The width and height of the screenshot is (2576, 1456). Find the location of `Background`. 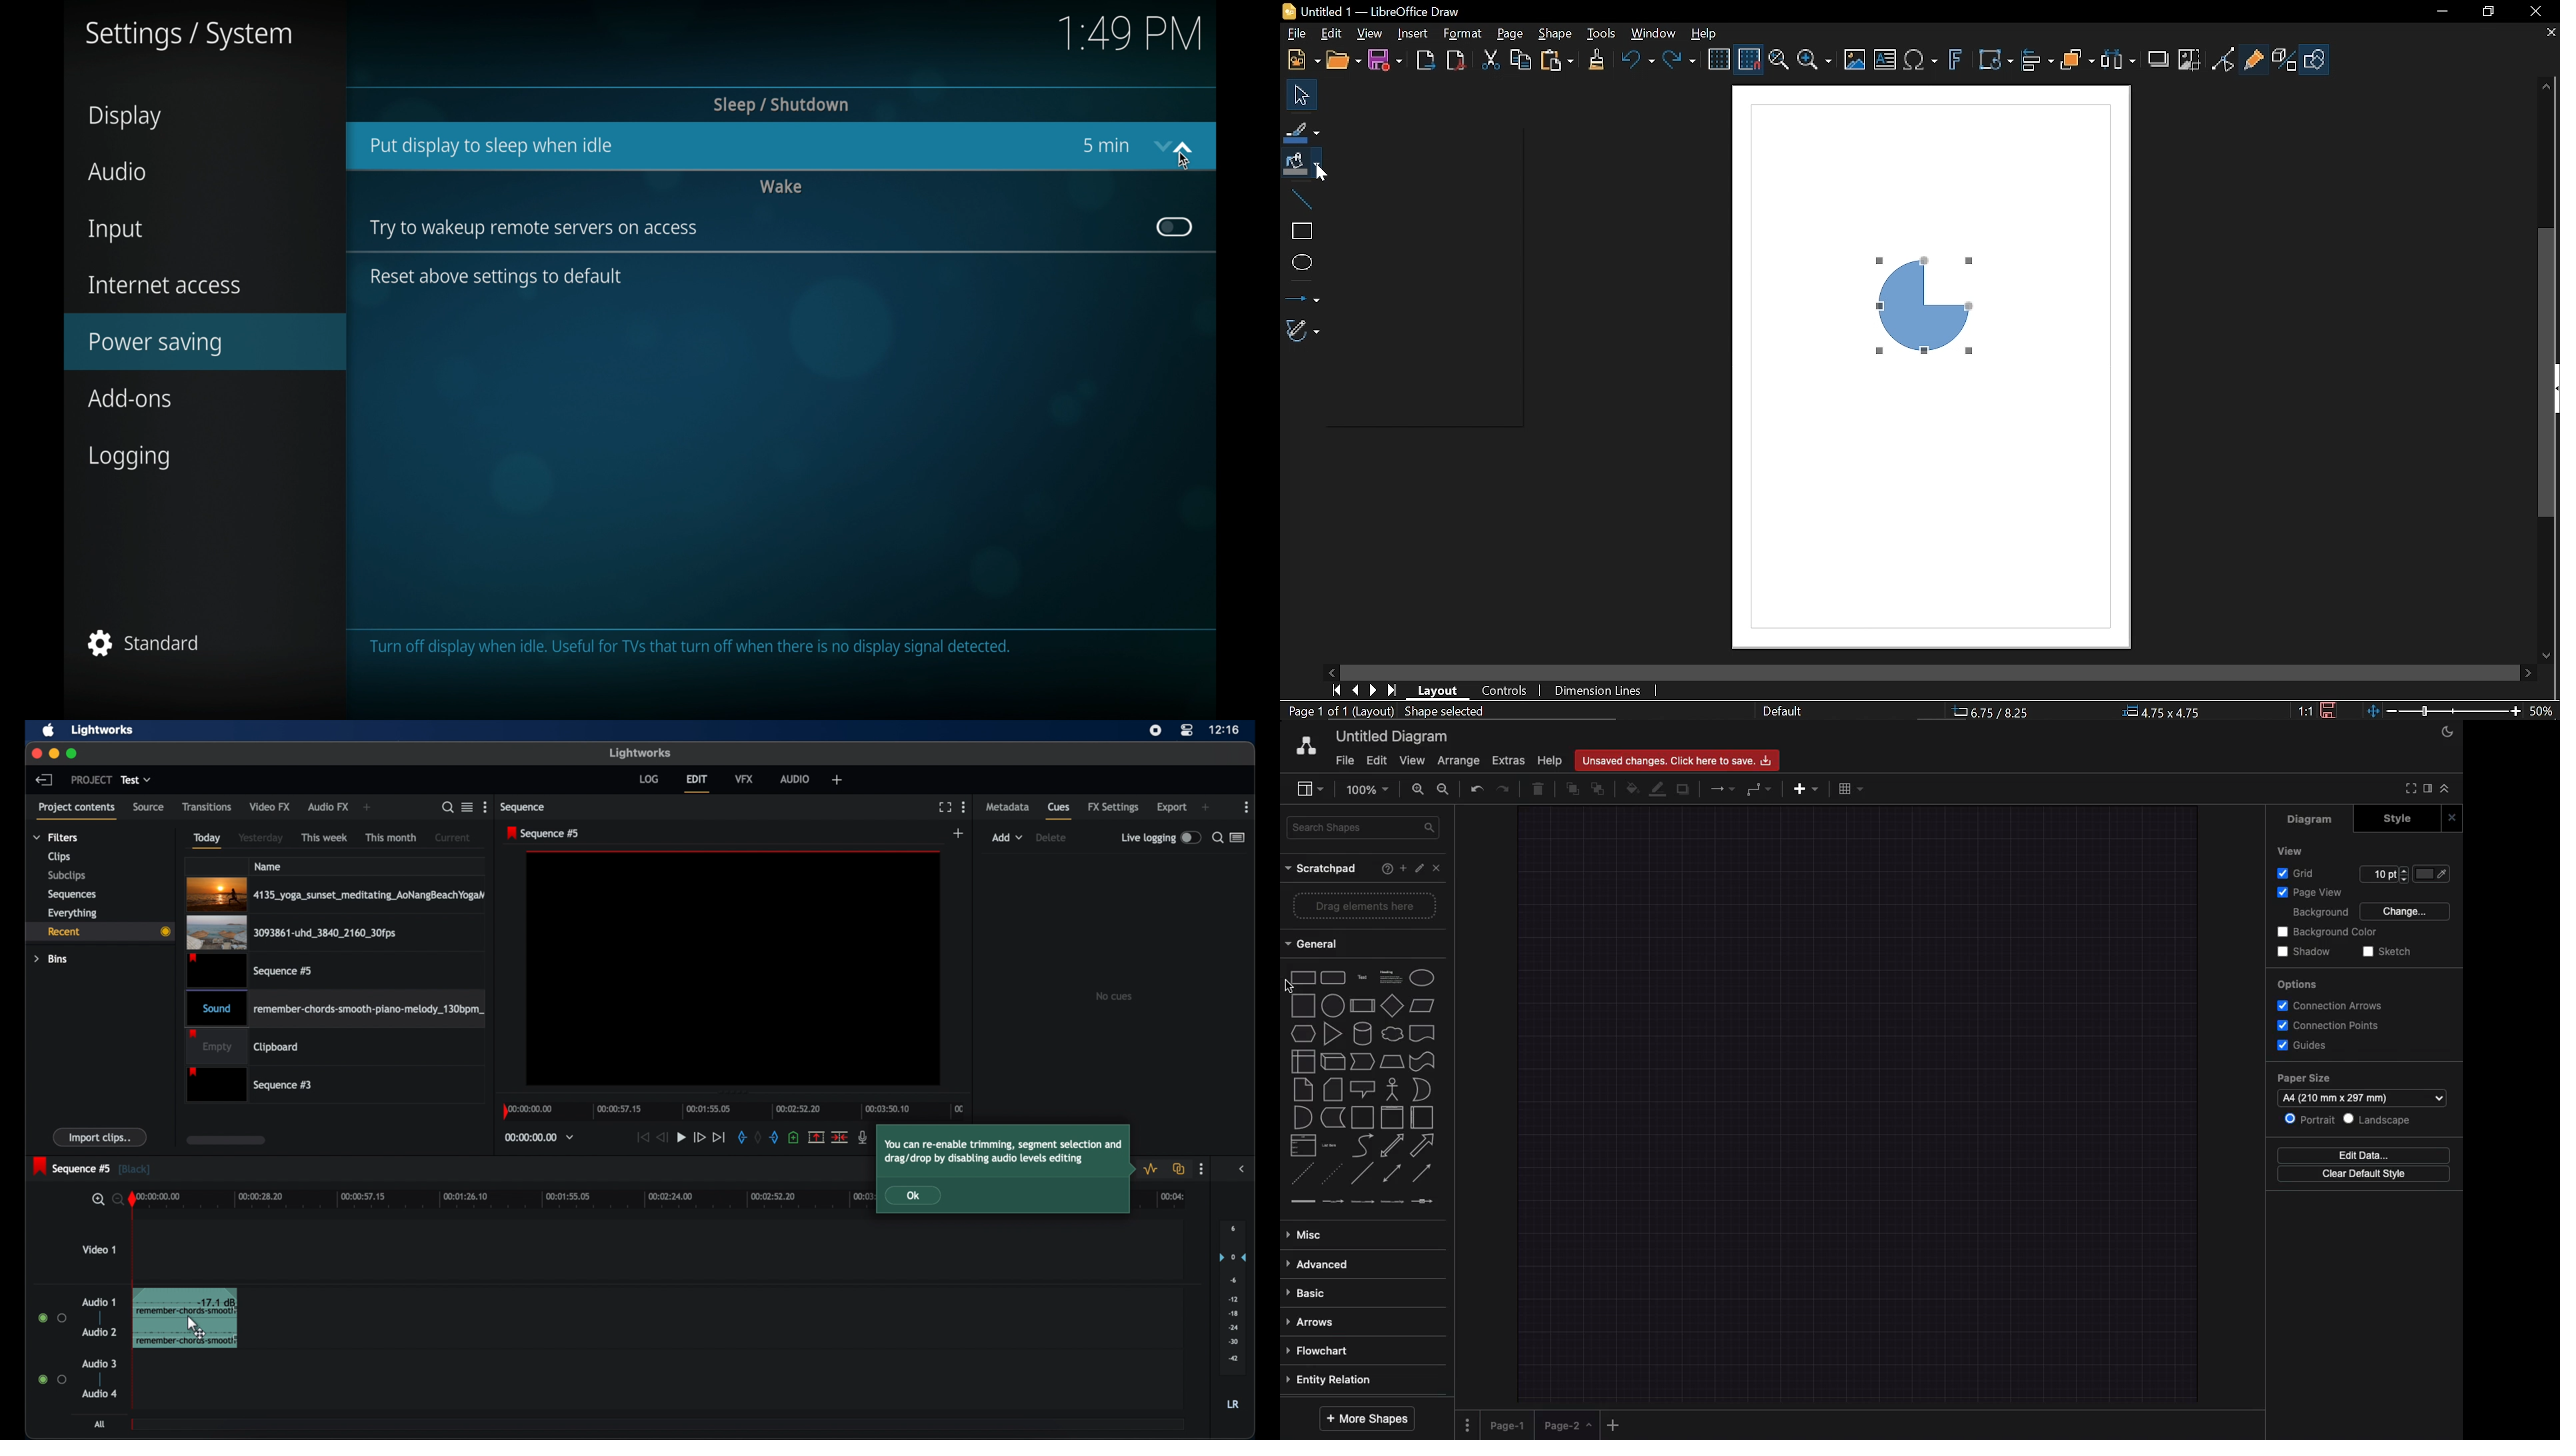

Background is located at coordinates (2323, 912).